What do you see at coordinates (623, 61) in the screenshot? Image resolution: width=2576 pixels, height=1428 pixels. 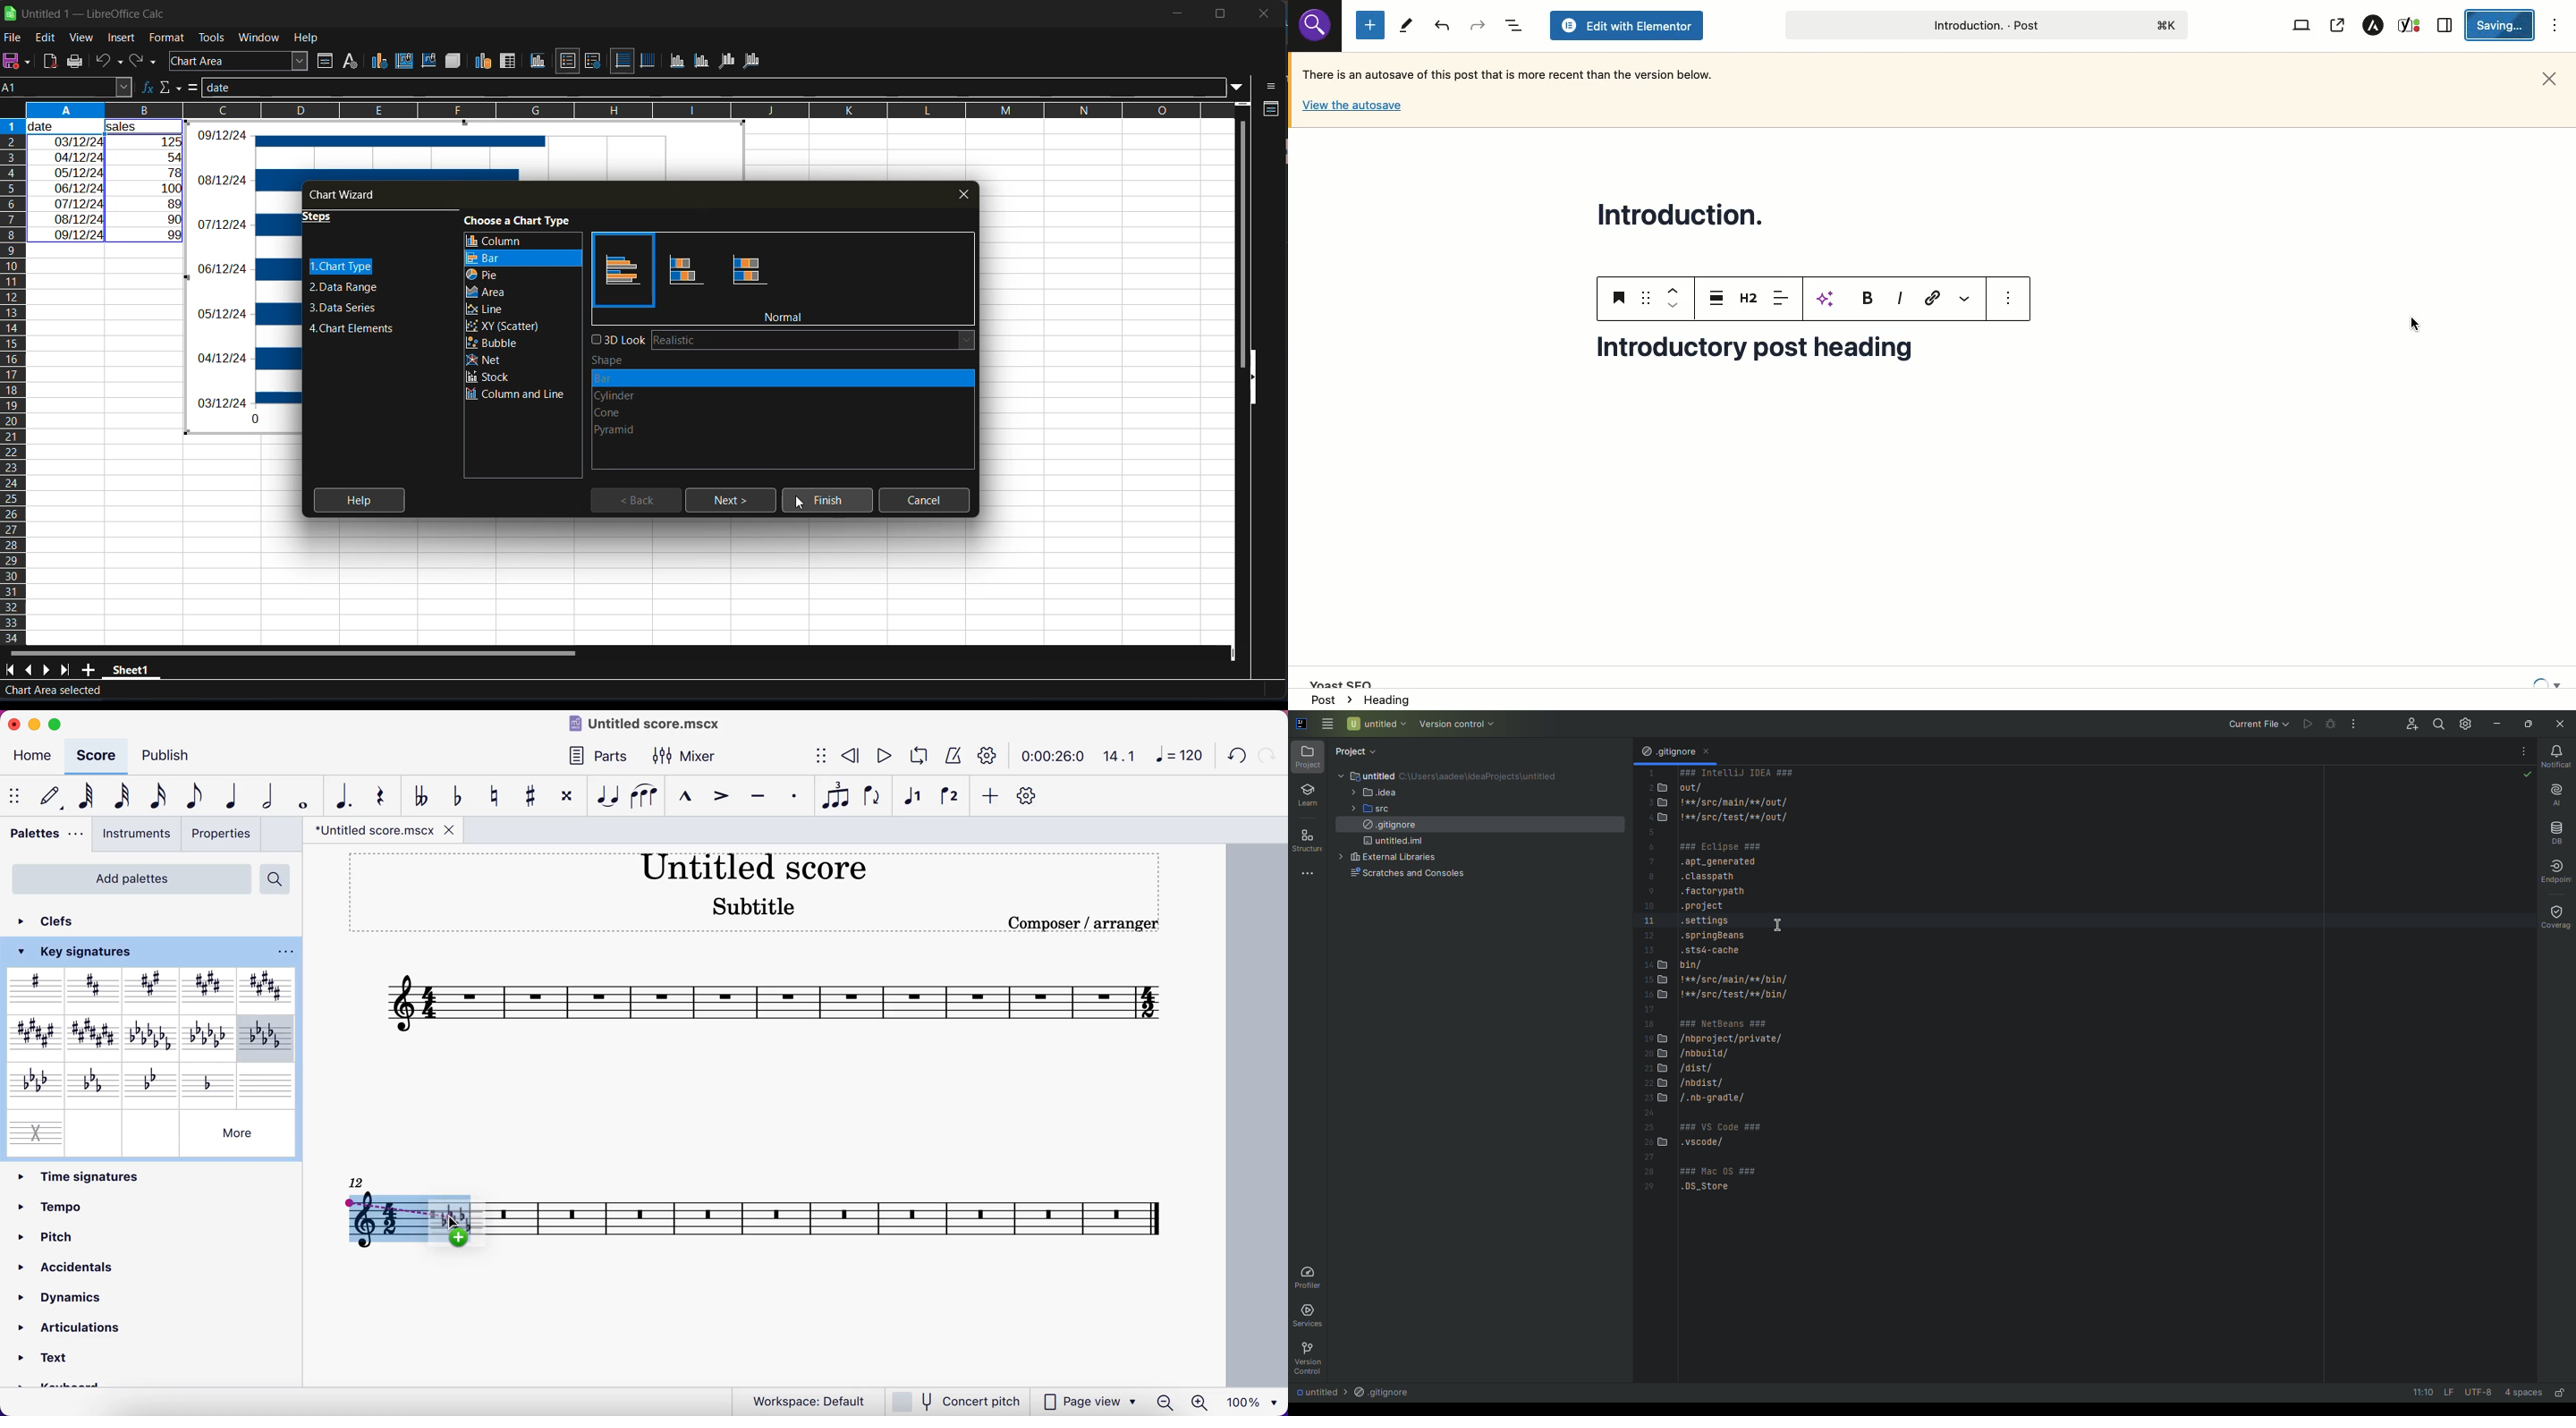 I see `horizontal grids` at bounding box center [623, 61].